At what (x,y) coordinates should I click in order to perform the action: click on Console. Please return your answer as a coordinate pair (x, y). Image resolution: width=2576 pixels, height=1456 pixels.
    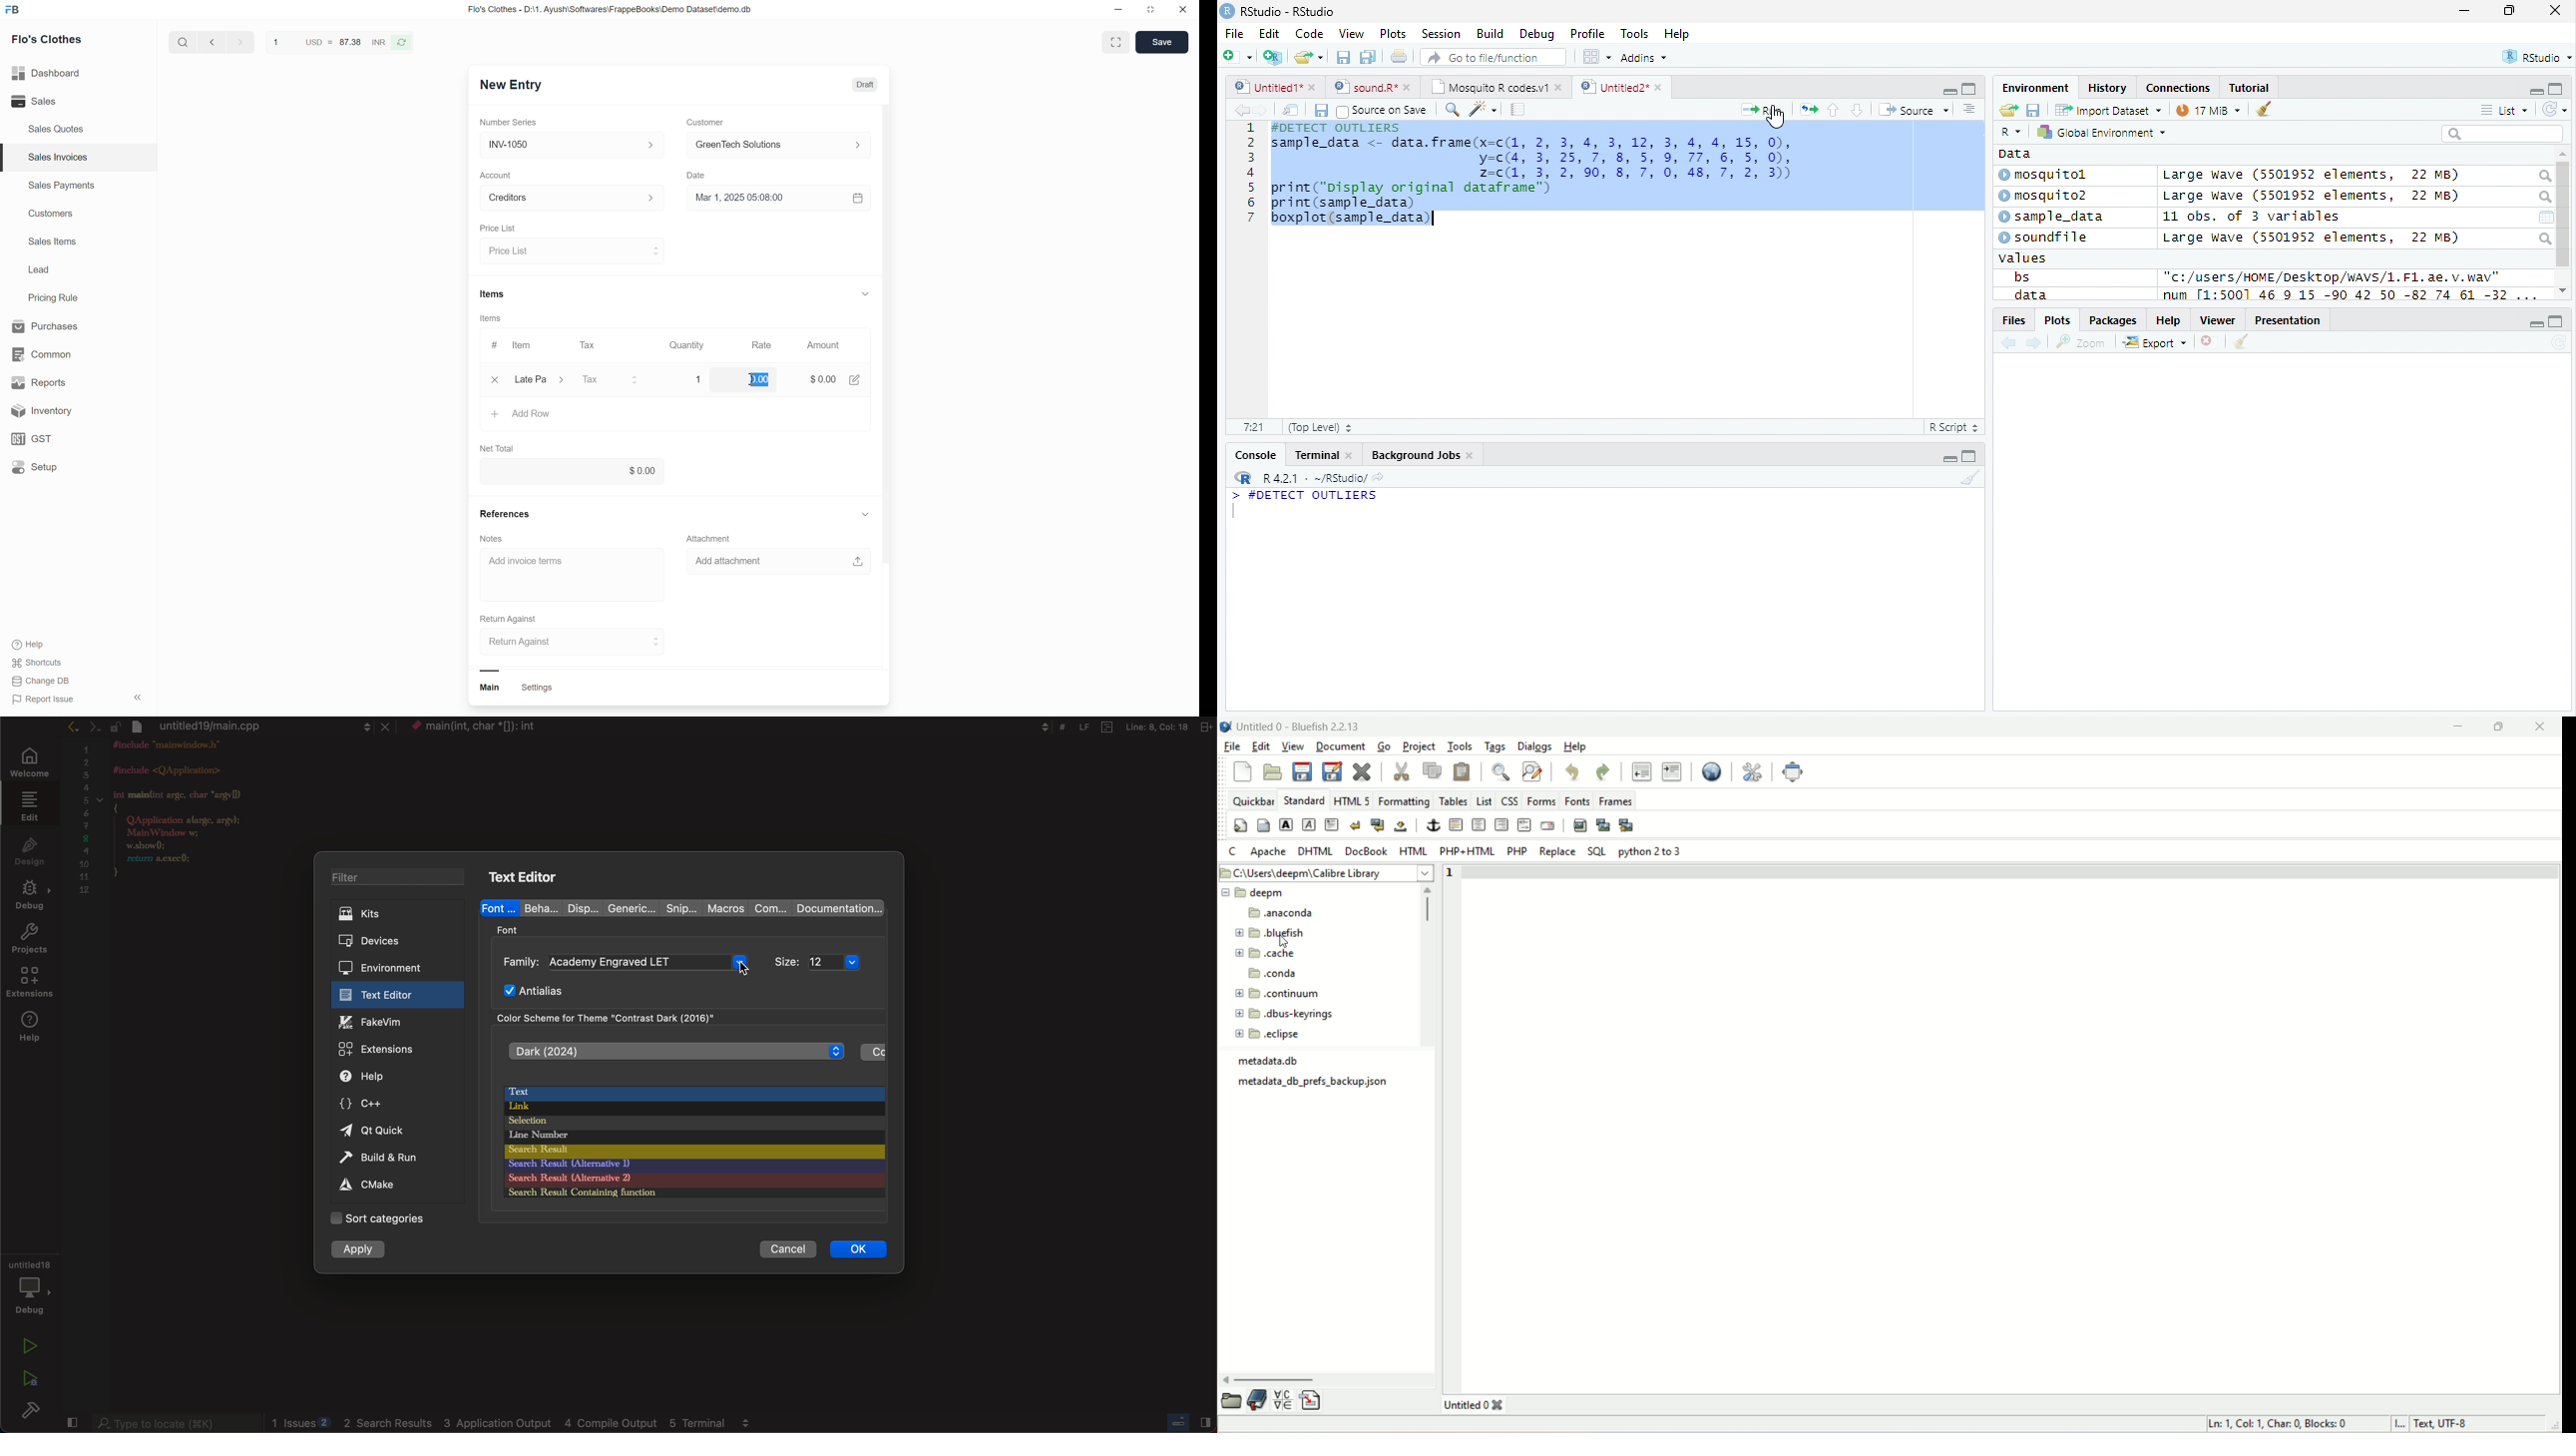
    Looking at the image, I should click on (1252, 454).